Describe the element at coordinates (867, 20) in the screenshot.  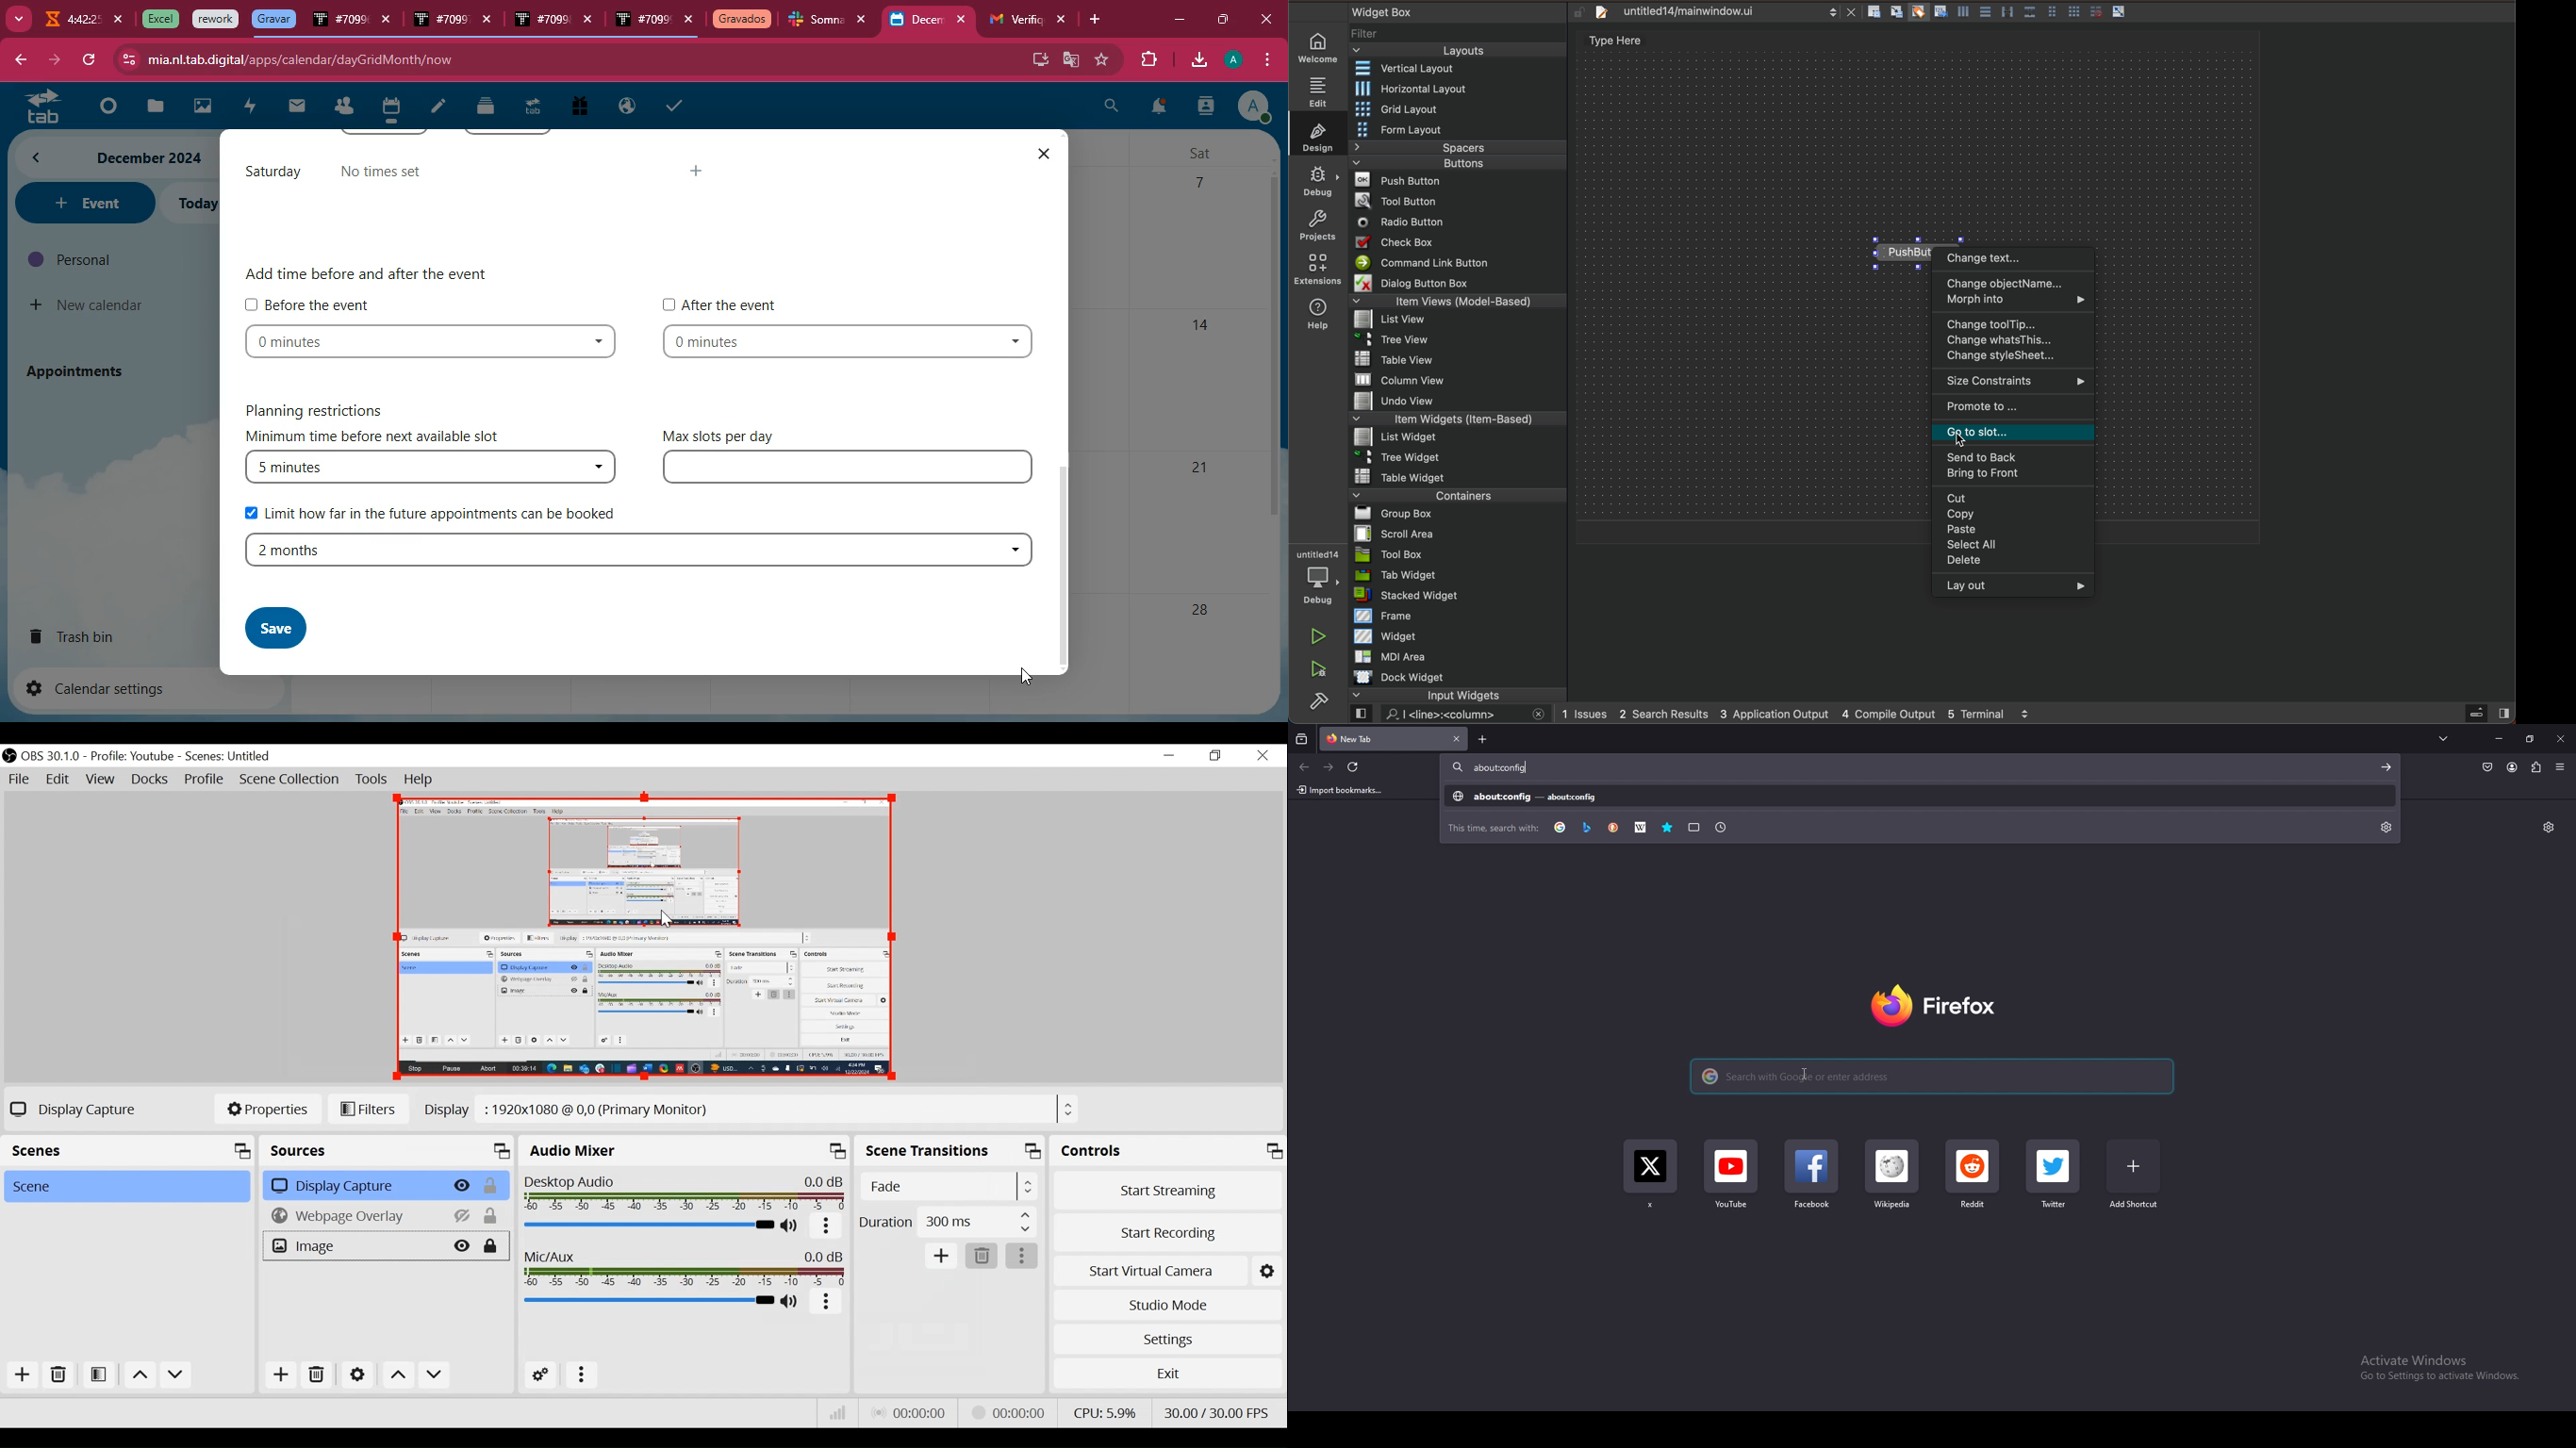
I see `close` at that location.